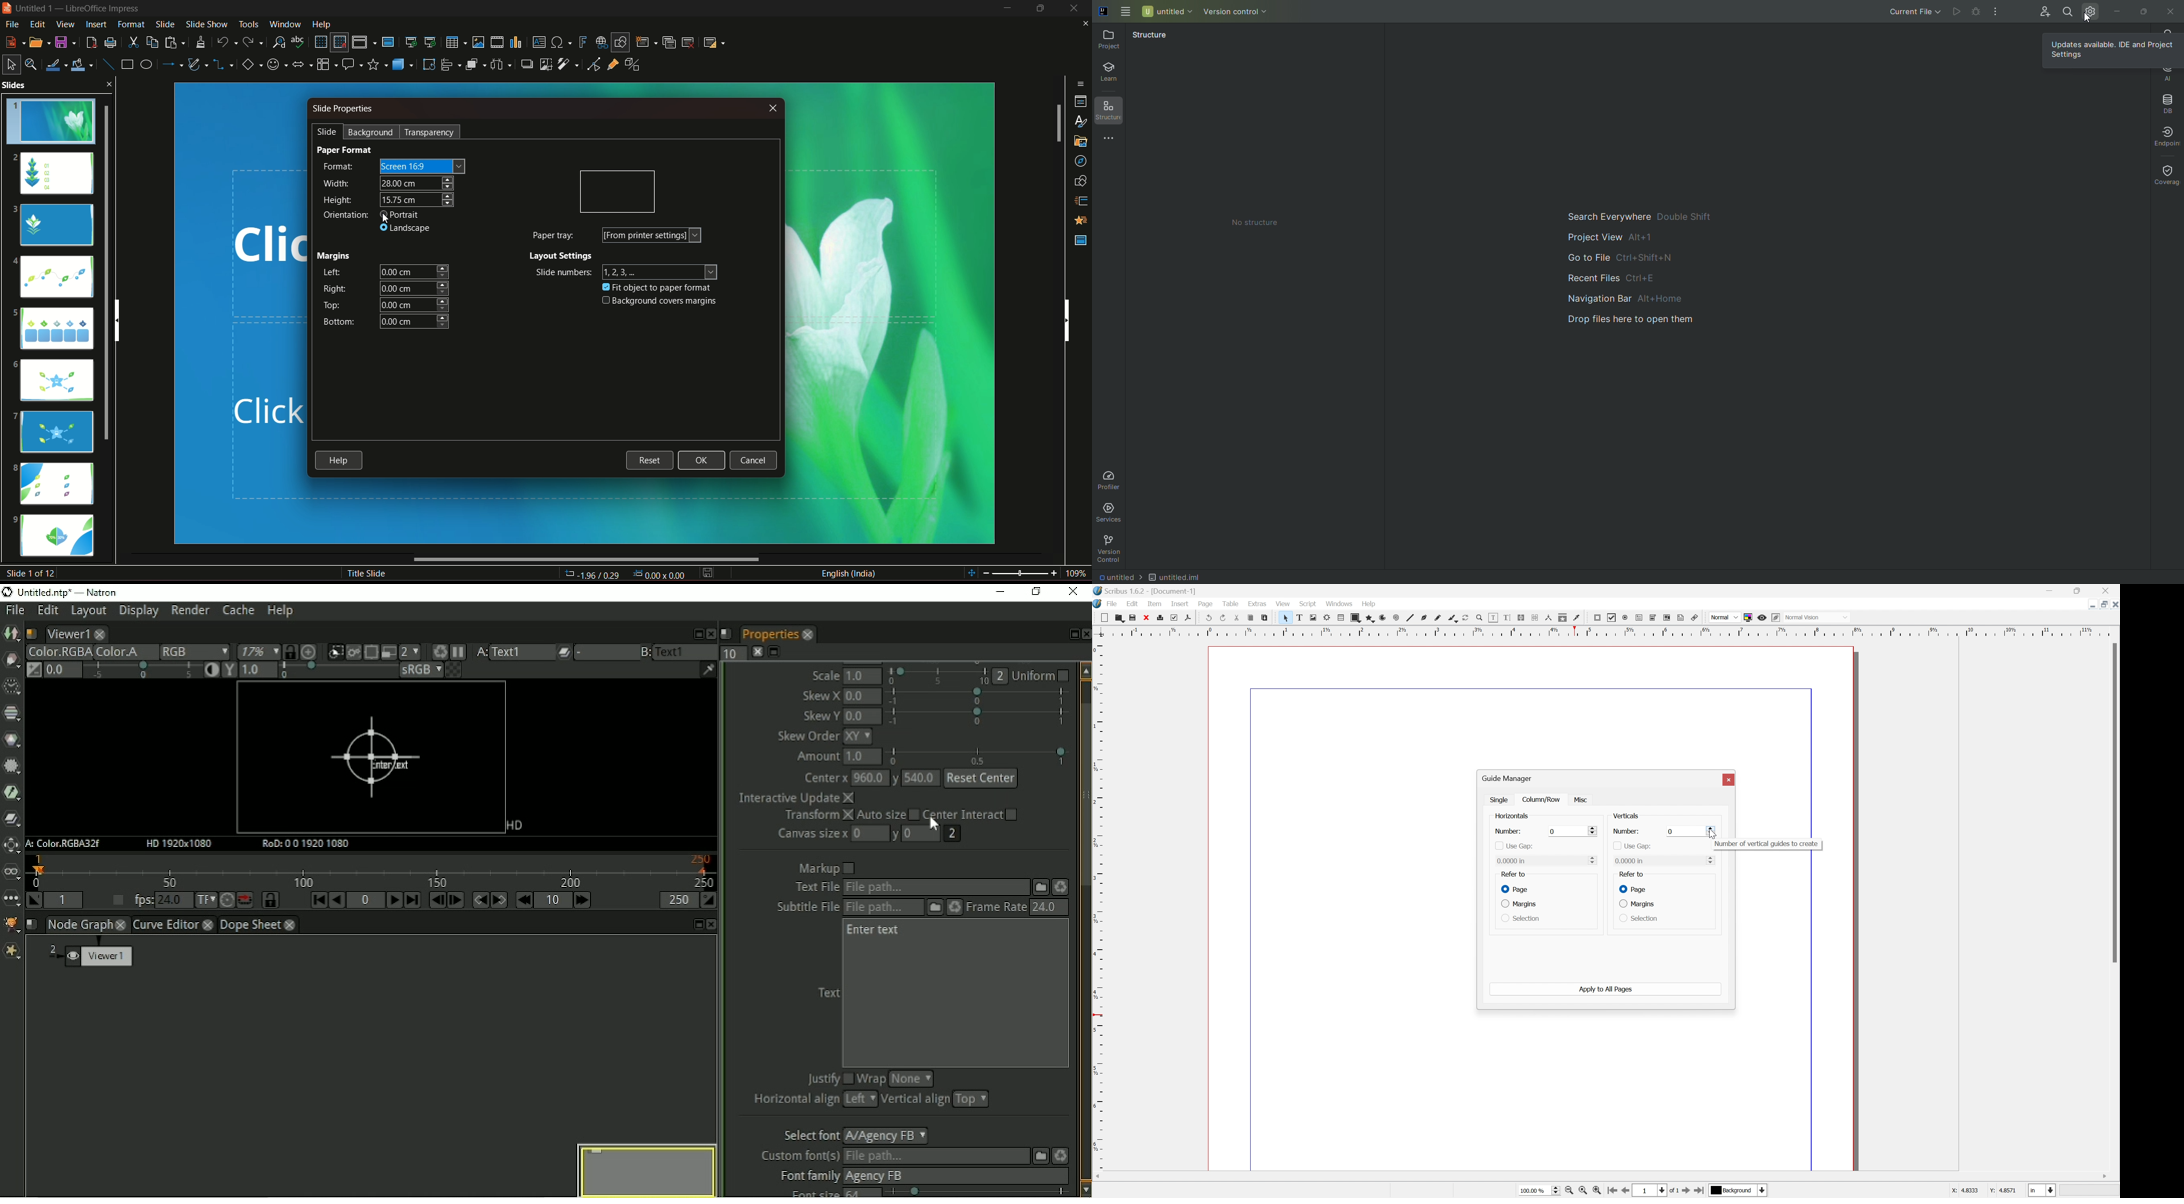 The height and width of the screenshot is (1204, 2184). Describe the element at coordinates (1079, 202) in the screenshot. I see `slide transition` at that location.